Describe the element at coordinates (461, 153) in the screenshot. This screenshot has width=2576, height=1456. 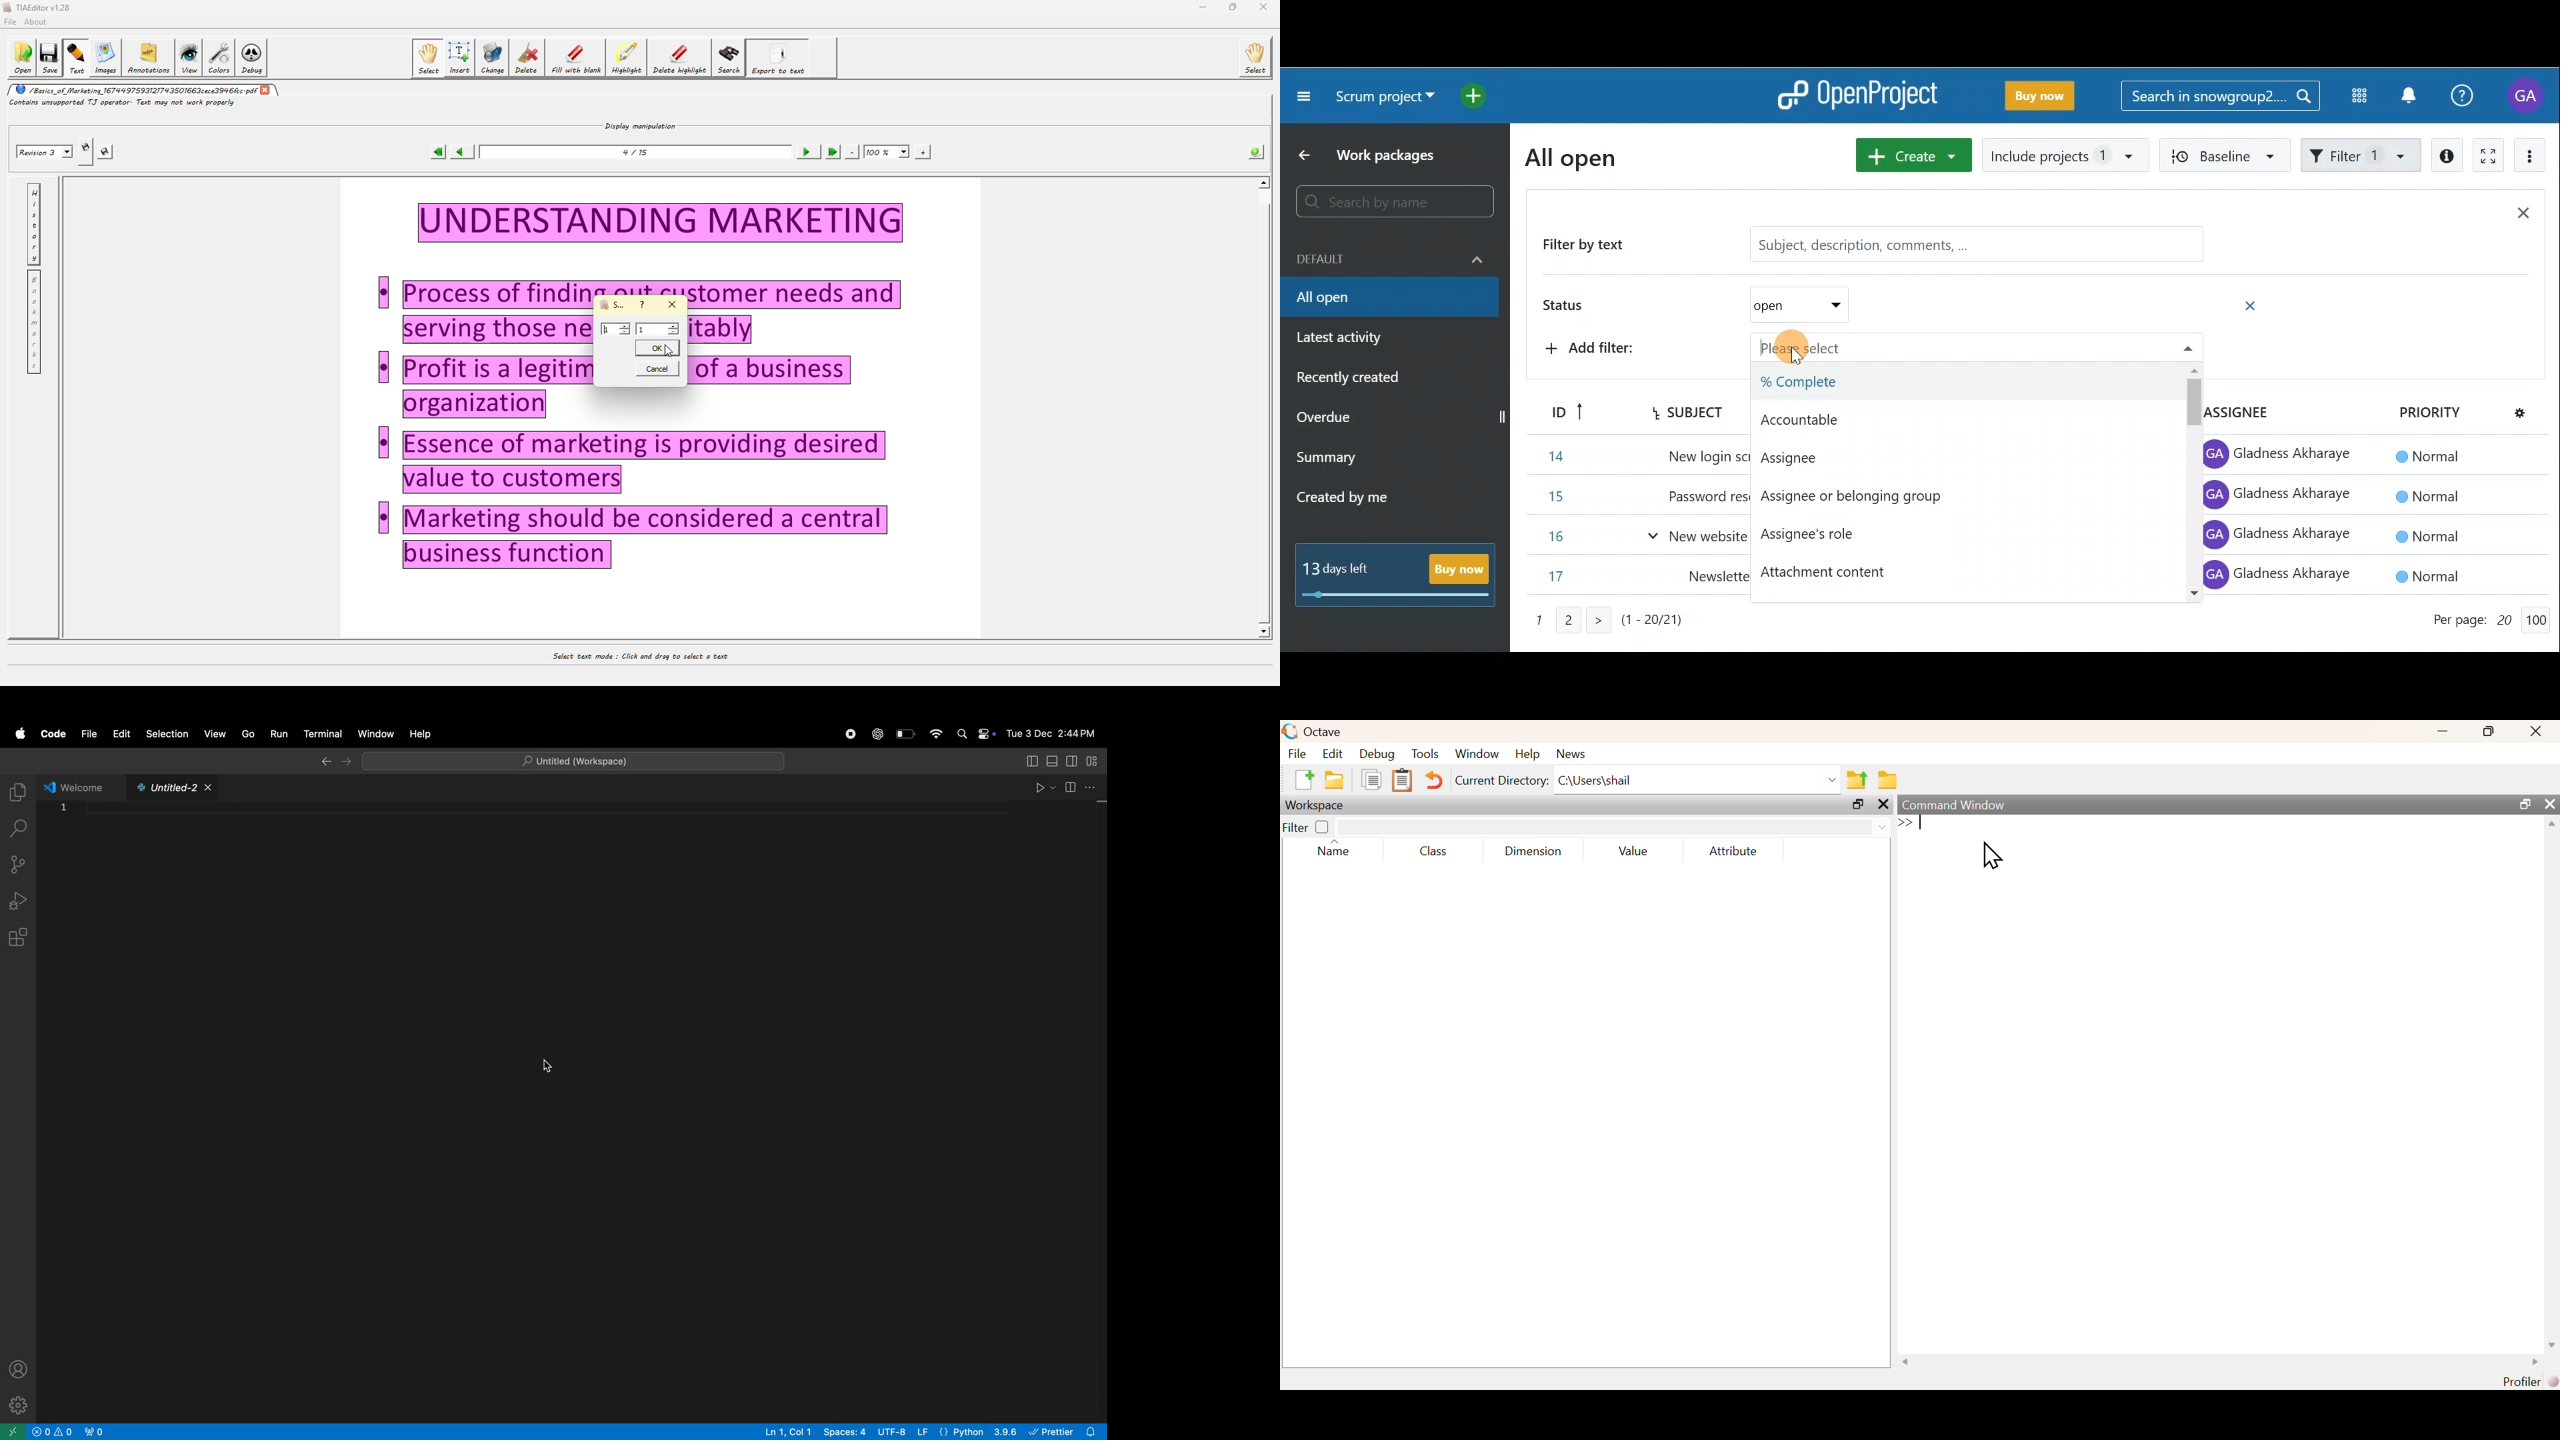
I see `previous page` at that location.